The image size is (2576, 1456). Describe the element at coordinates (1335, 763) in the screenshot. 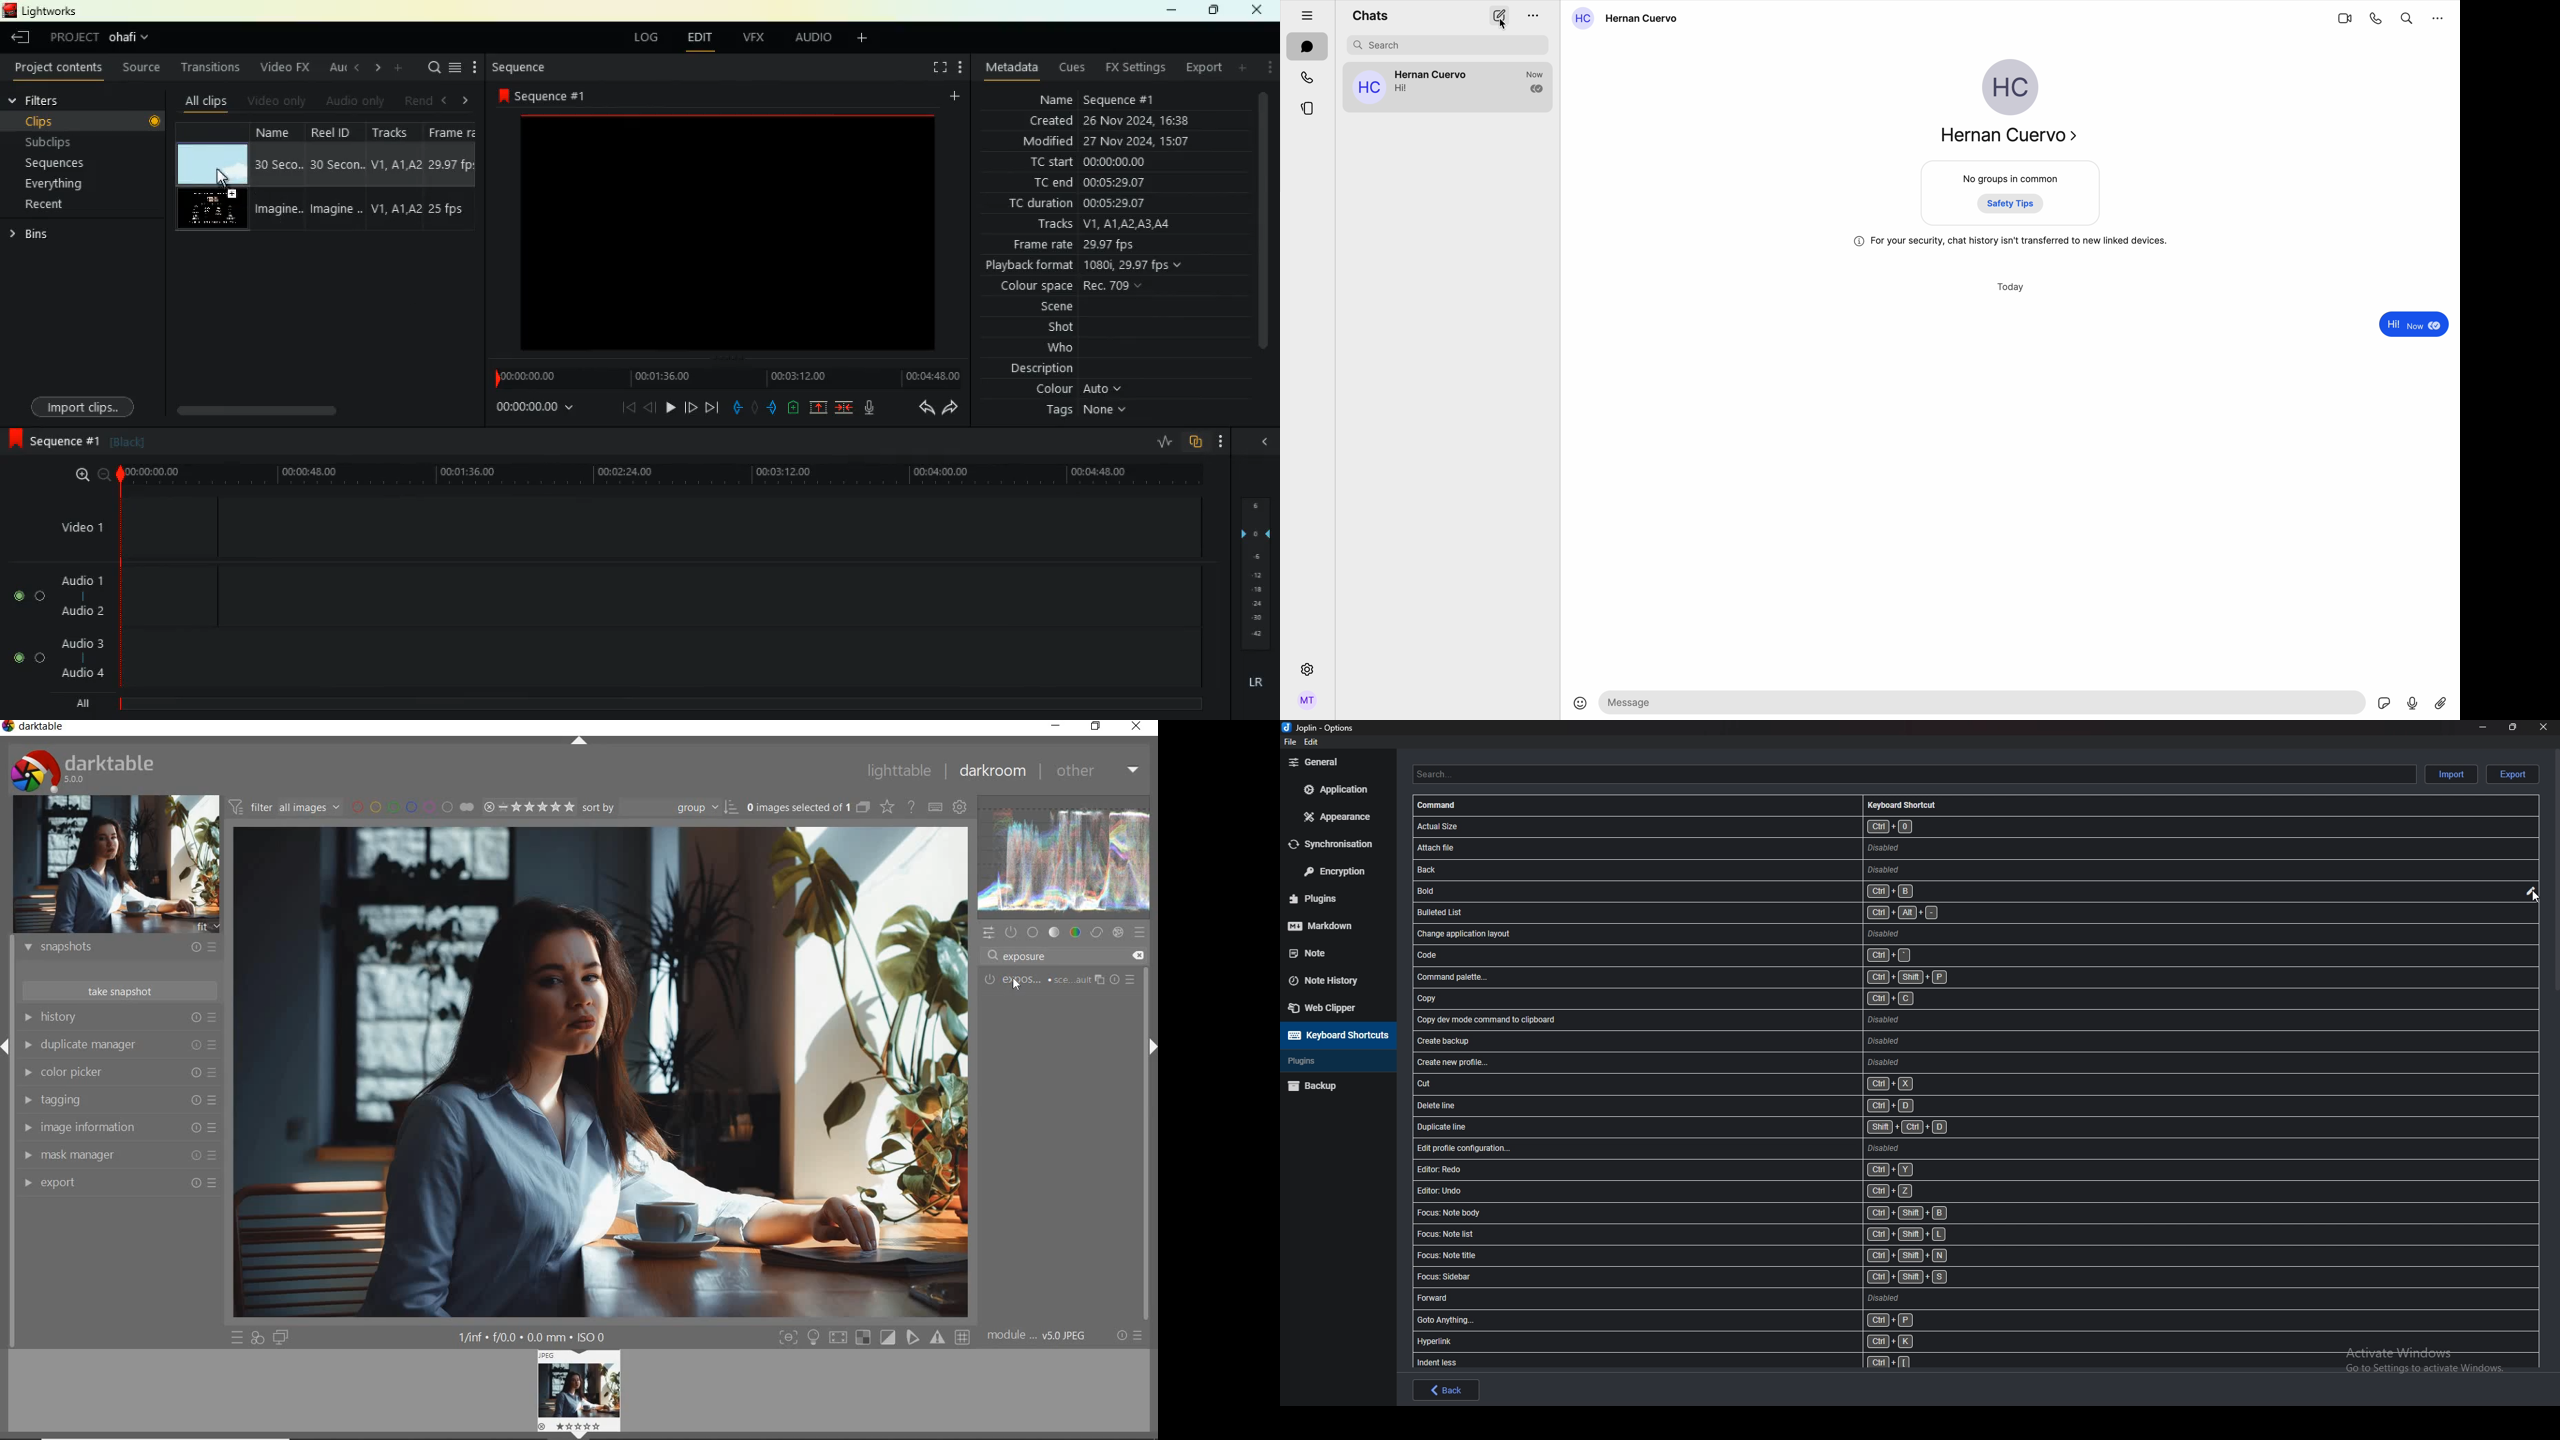

I see `general` at that location.